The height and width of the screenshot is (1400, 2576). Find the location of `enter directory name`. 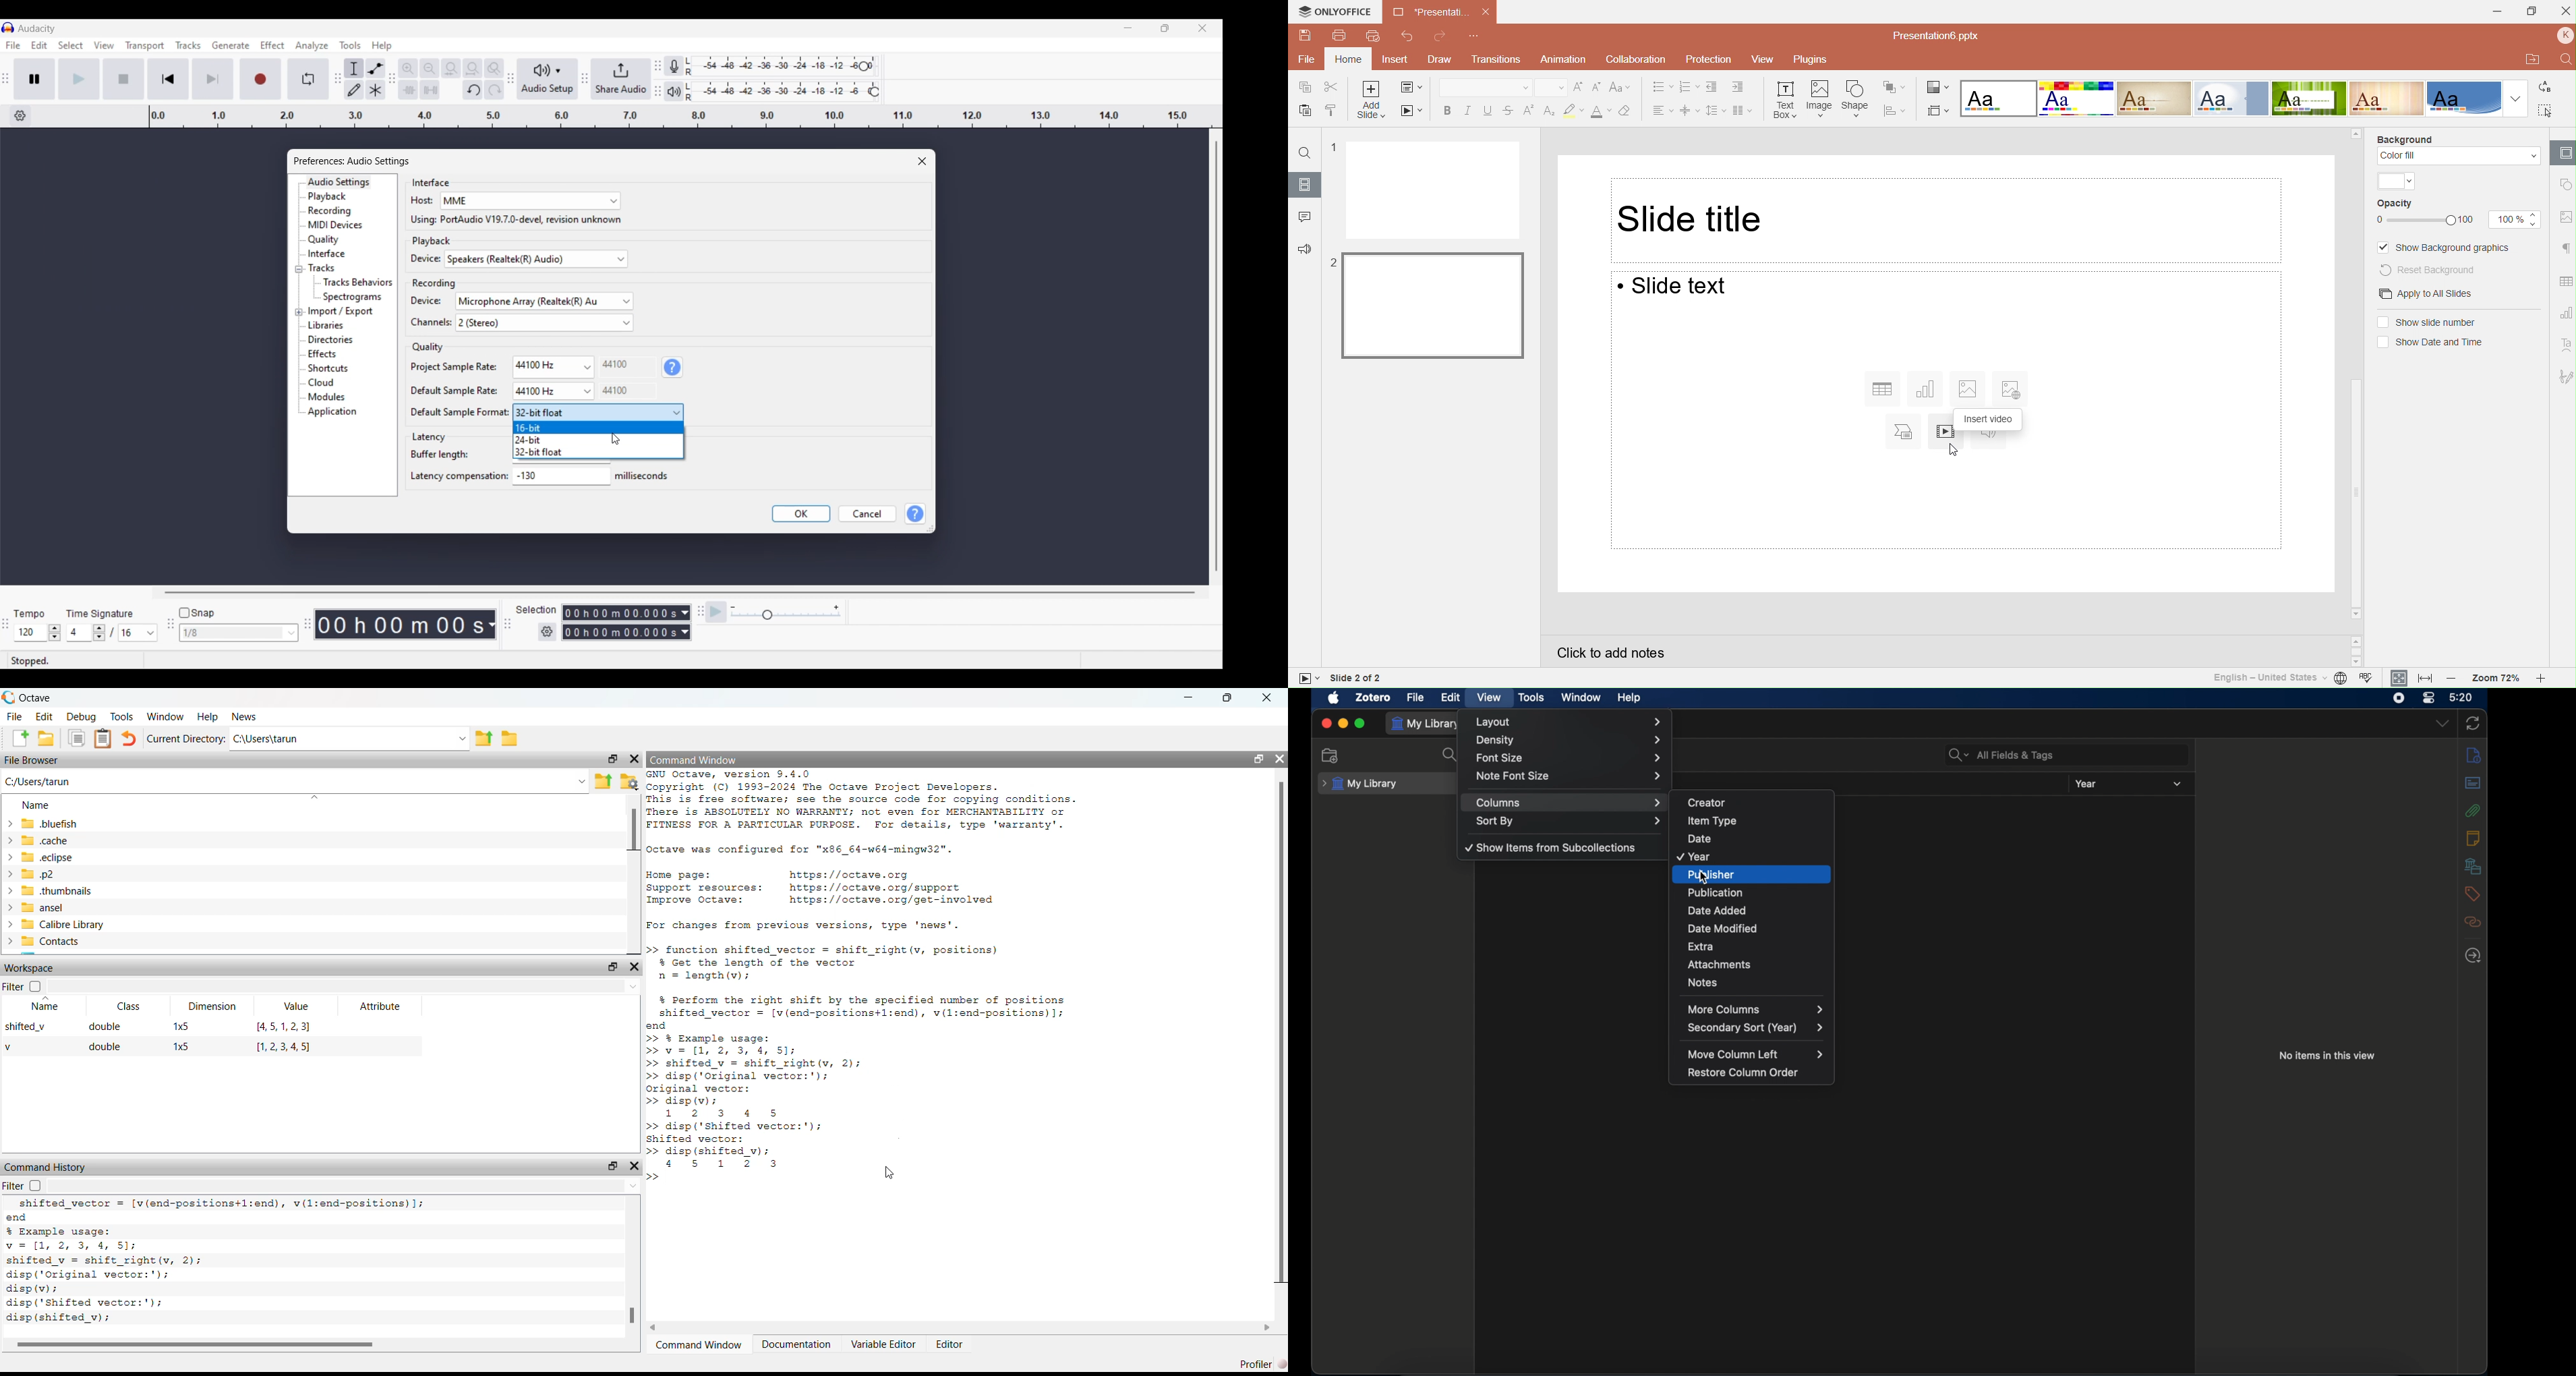

enter directory name is located at coordinates (350, 741).